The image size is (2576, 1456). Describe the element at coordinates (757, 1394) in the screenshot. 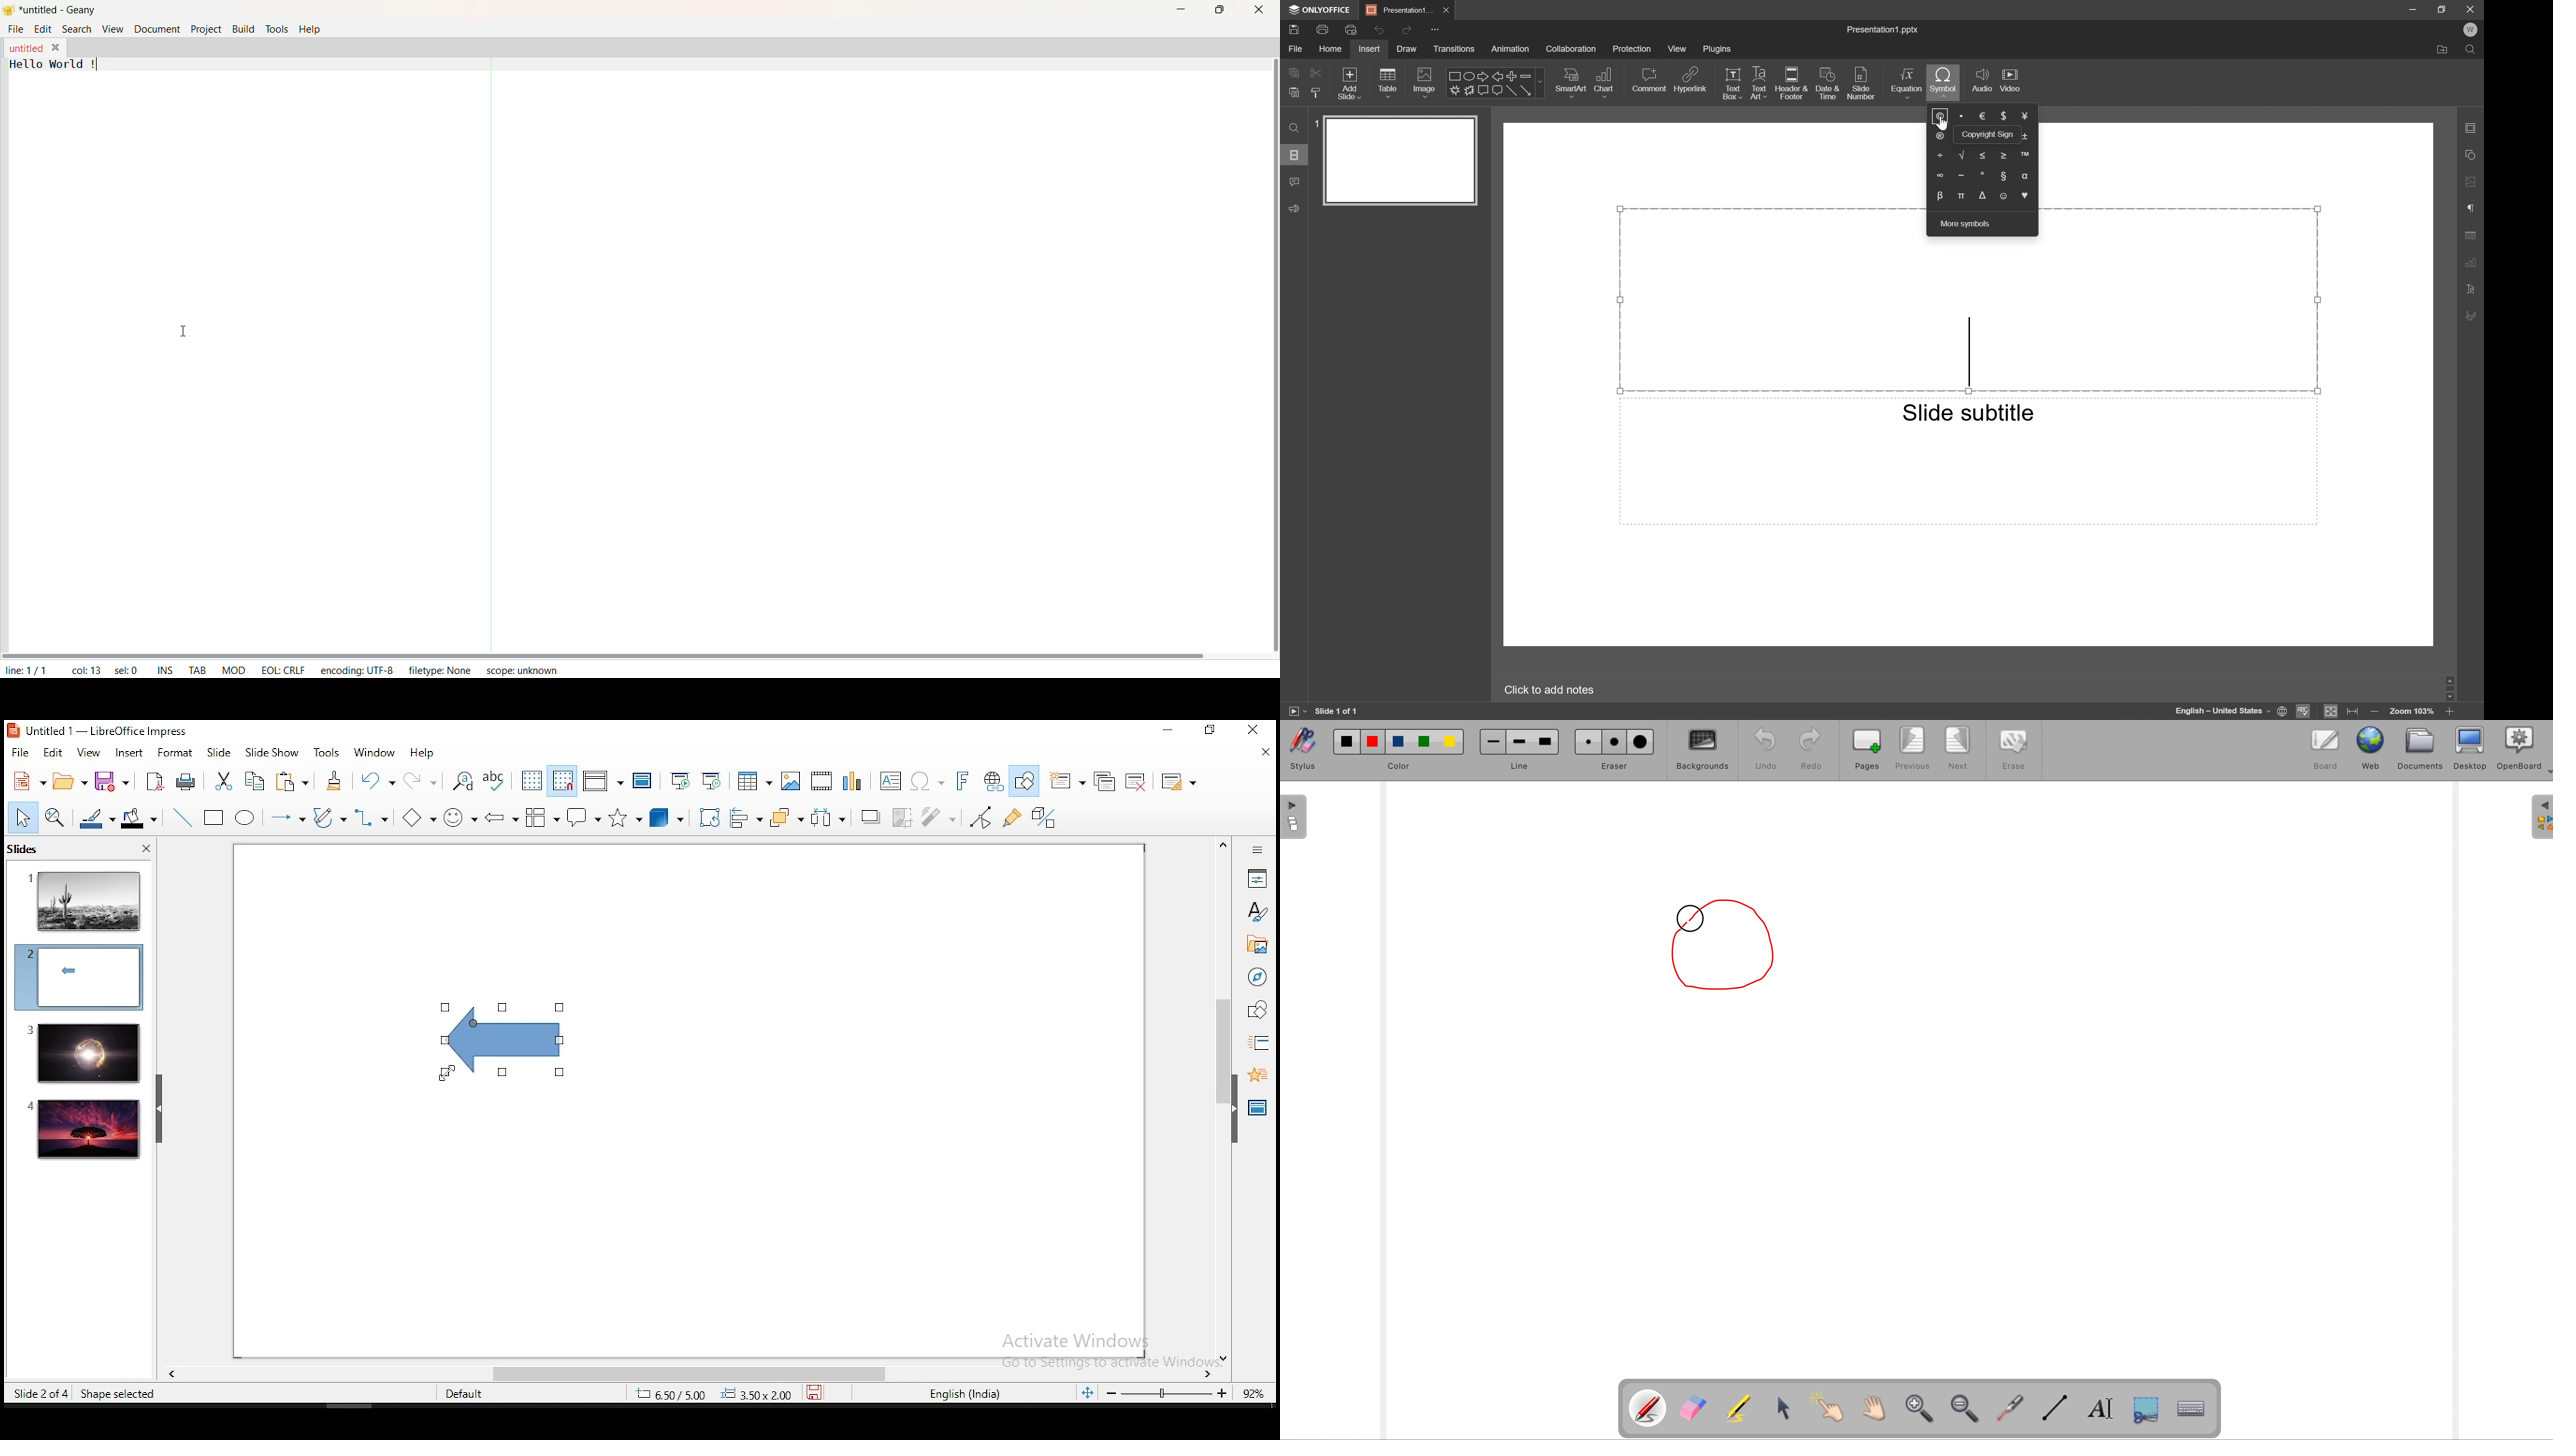

I see `0.00x0.00` at that location.